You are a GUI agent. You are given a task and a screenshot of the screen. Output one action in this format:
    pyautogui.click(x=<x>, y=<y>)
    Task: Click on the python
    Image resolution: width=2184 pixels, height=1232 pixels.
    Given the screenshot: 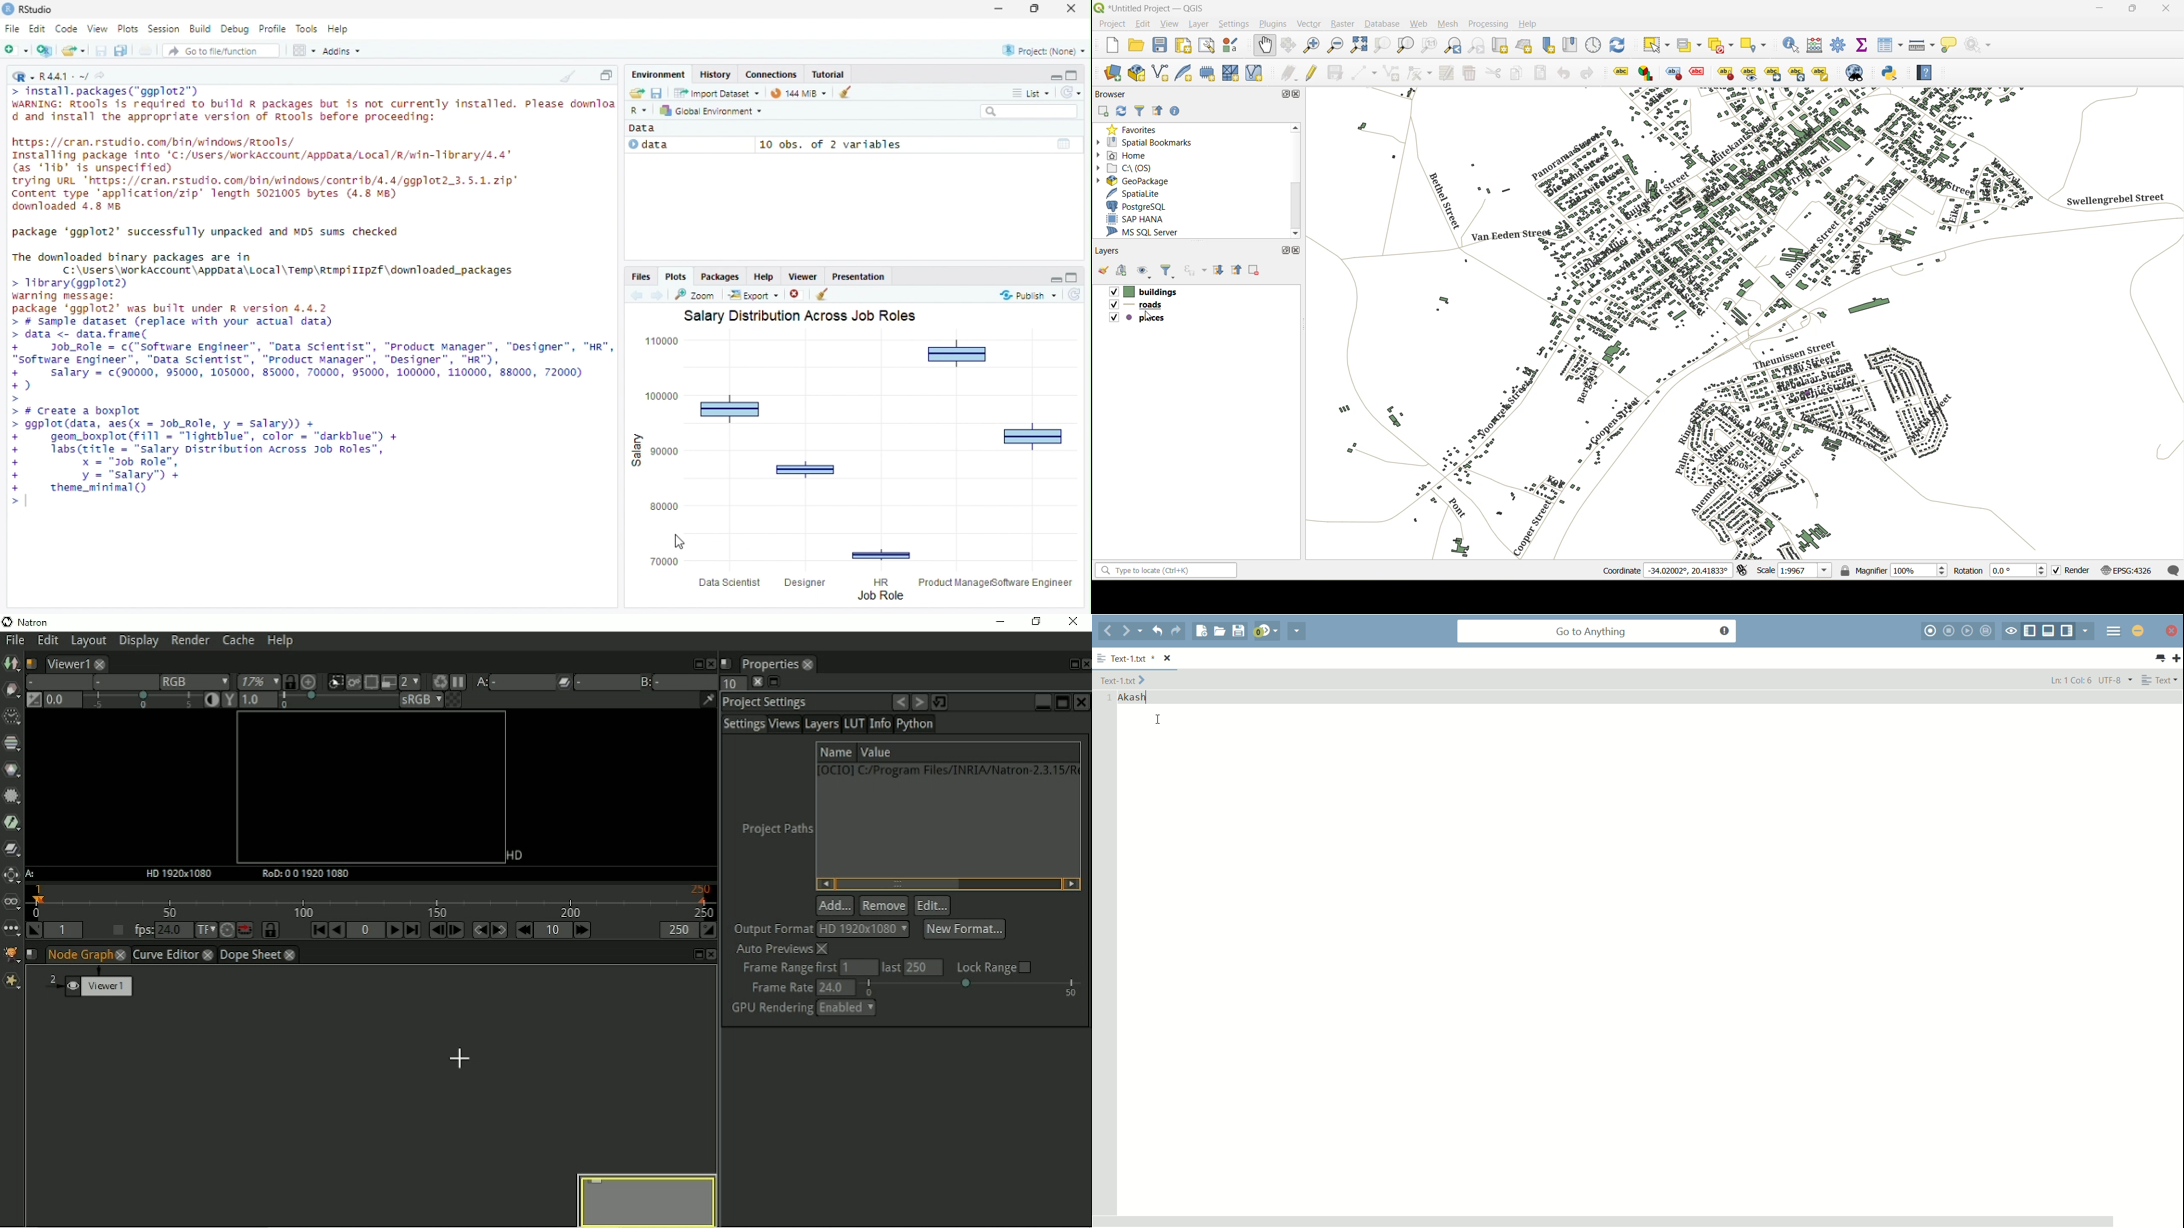 What is the action you would take?
    pyautogui.click(x=1891, y=70)
    